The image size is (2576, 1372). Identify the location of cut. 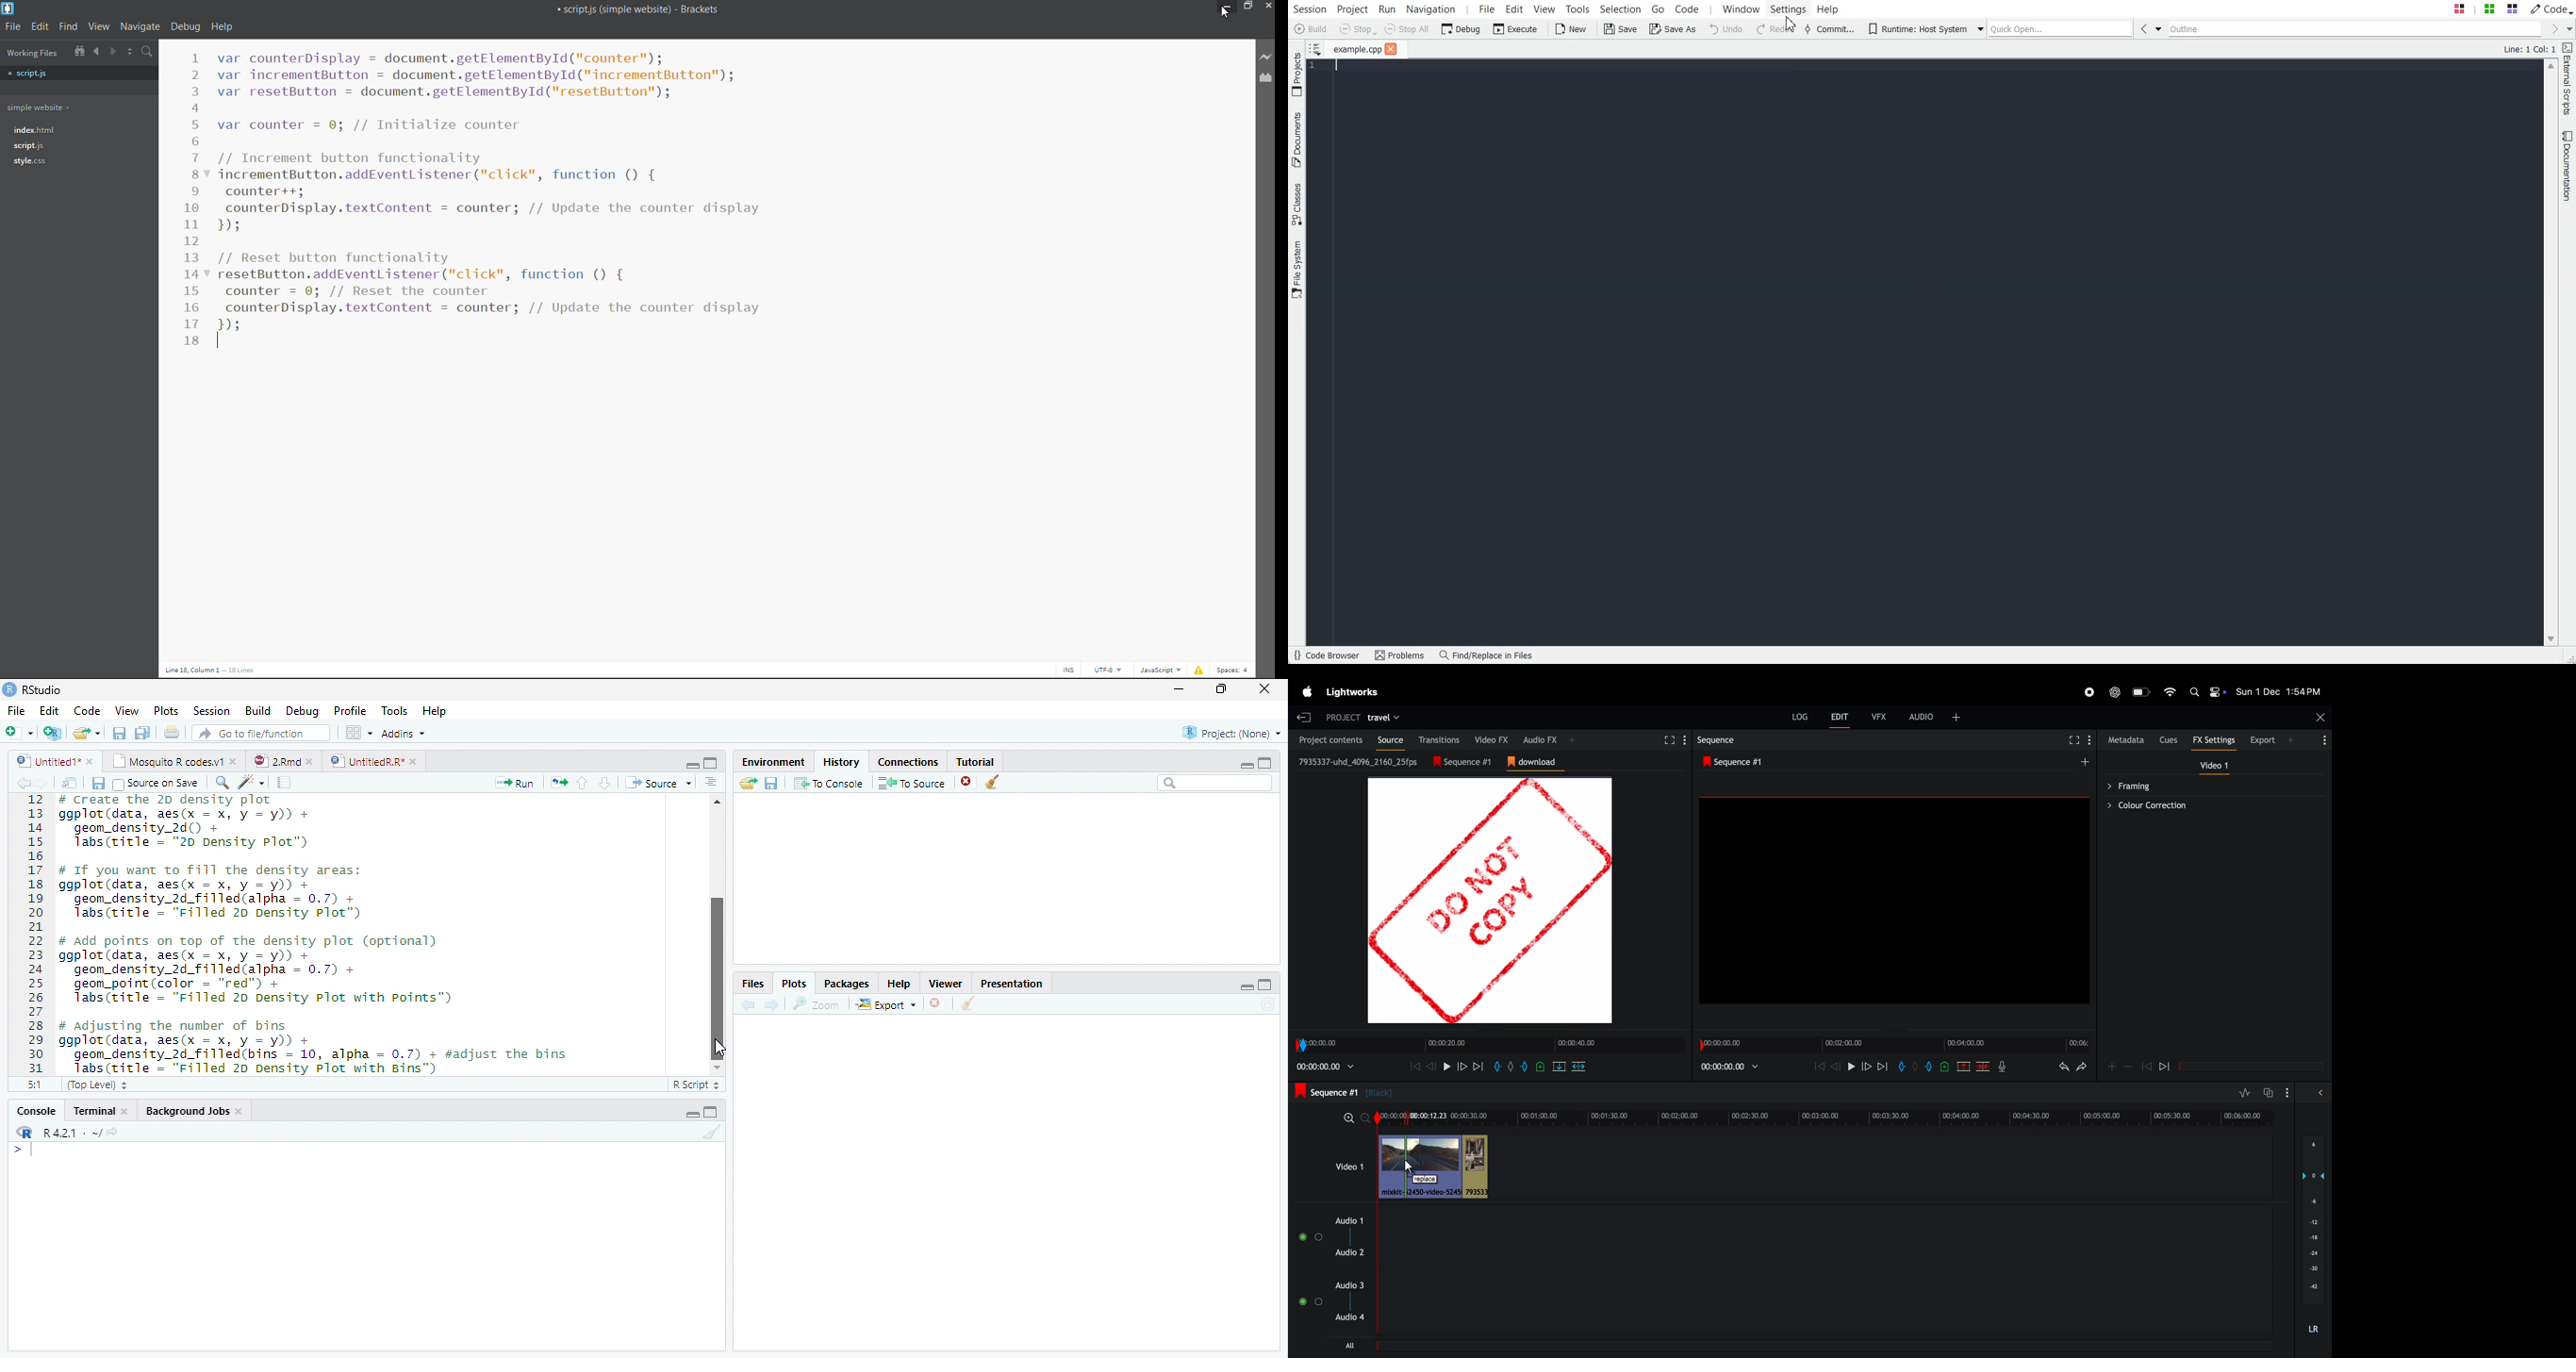
(1963, 1066).